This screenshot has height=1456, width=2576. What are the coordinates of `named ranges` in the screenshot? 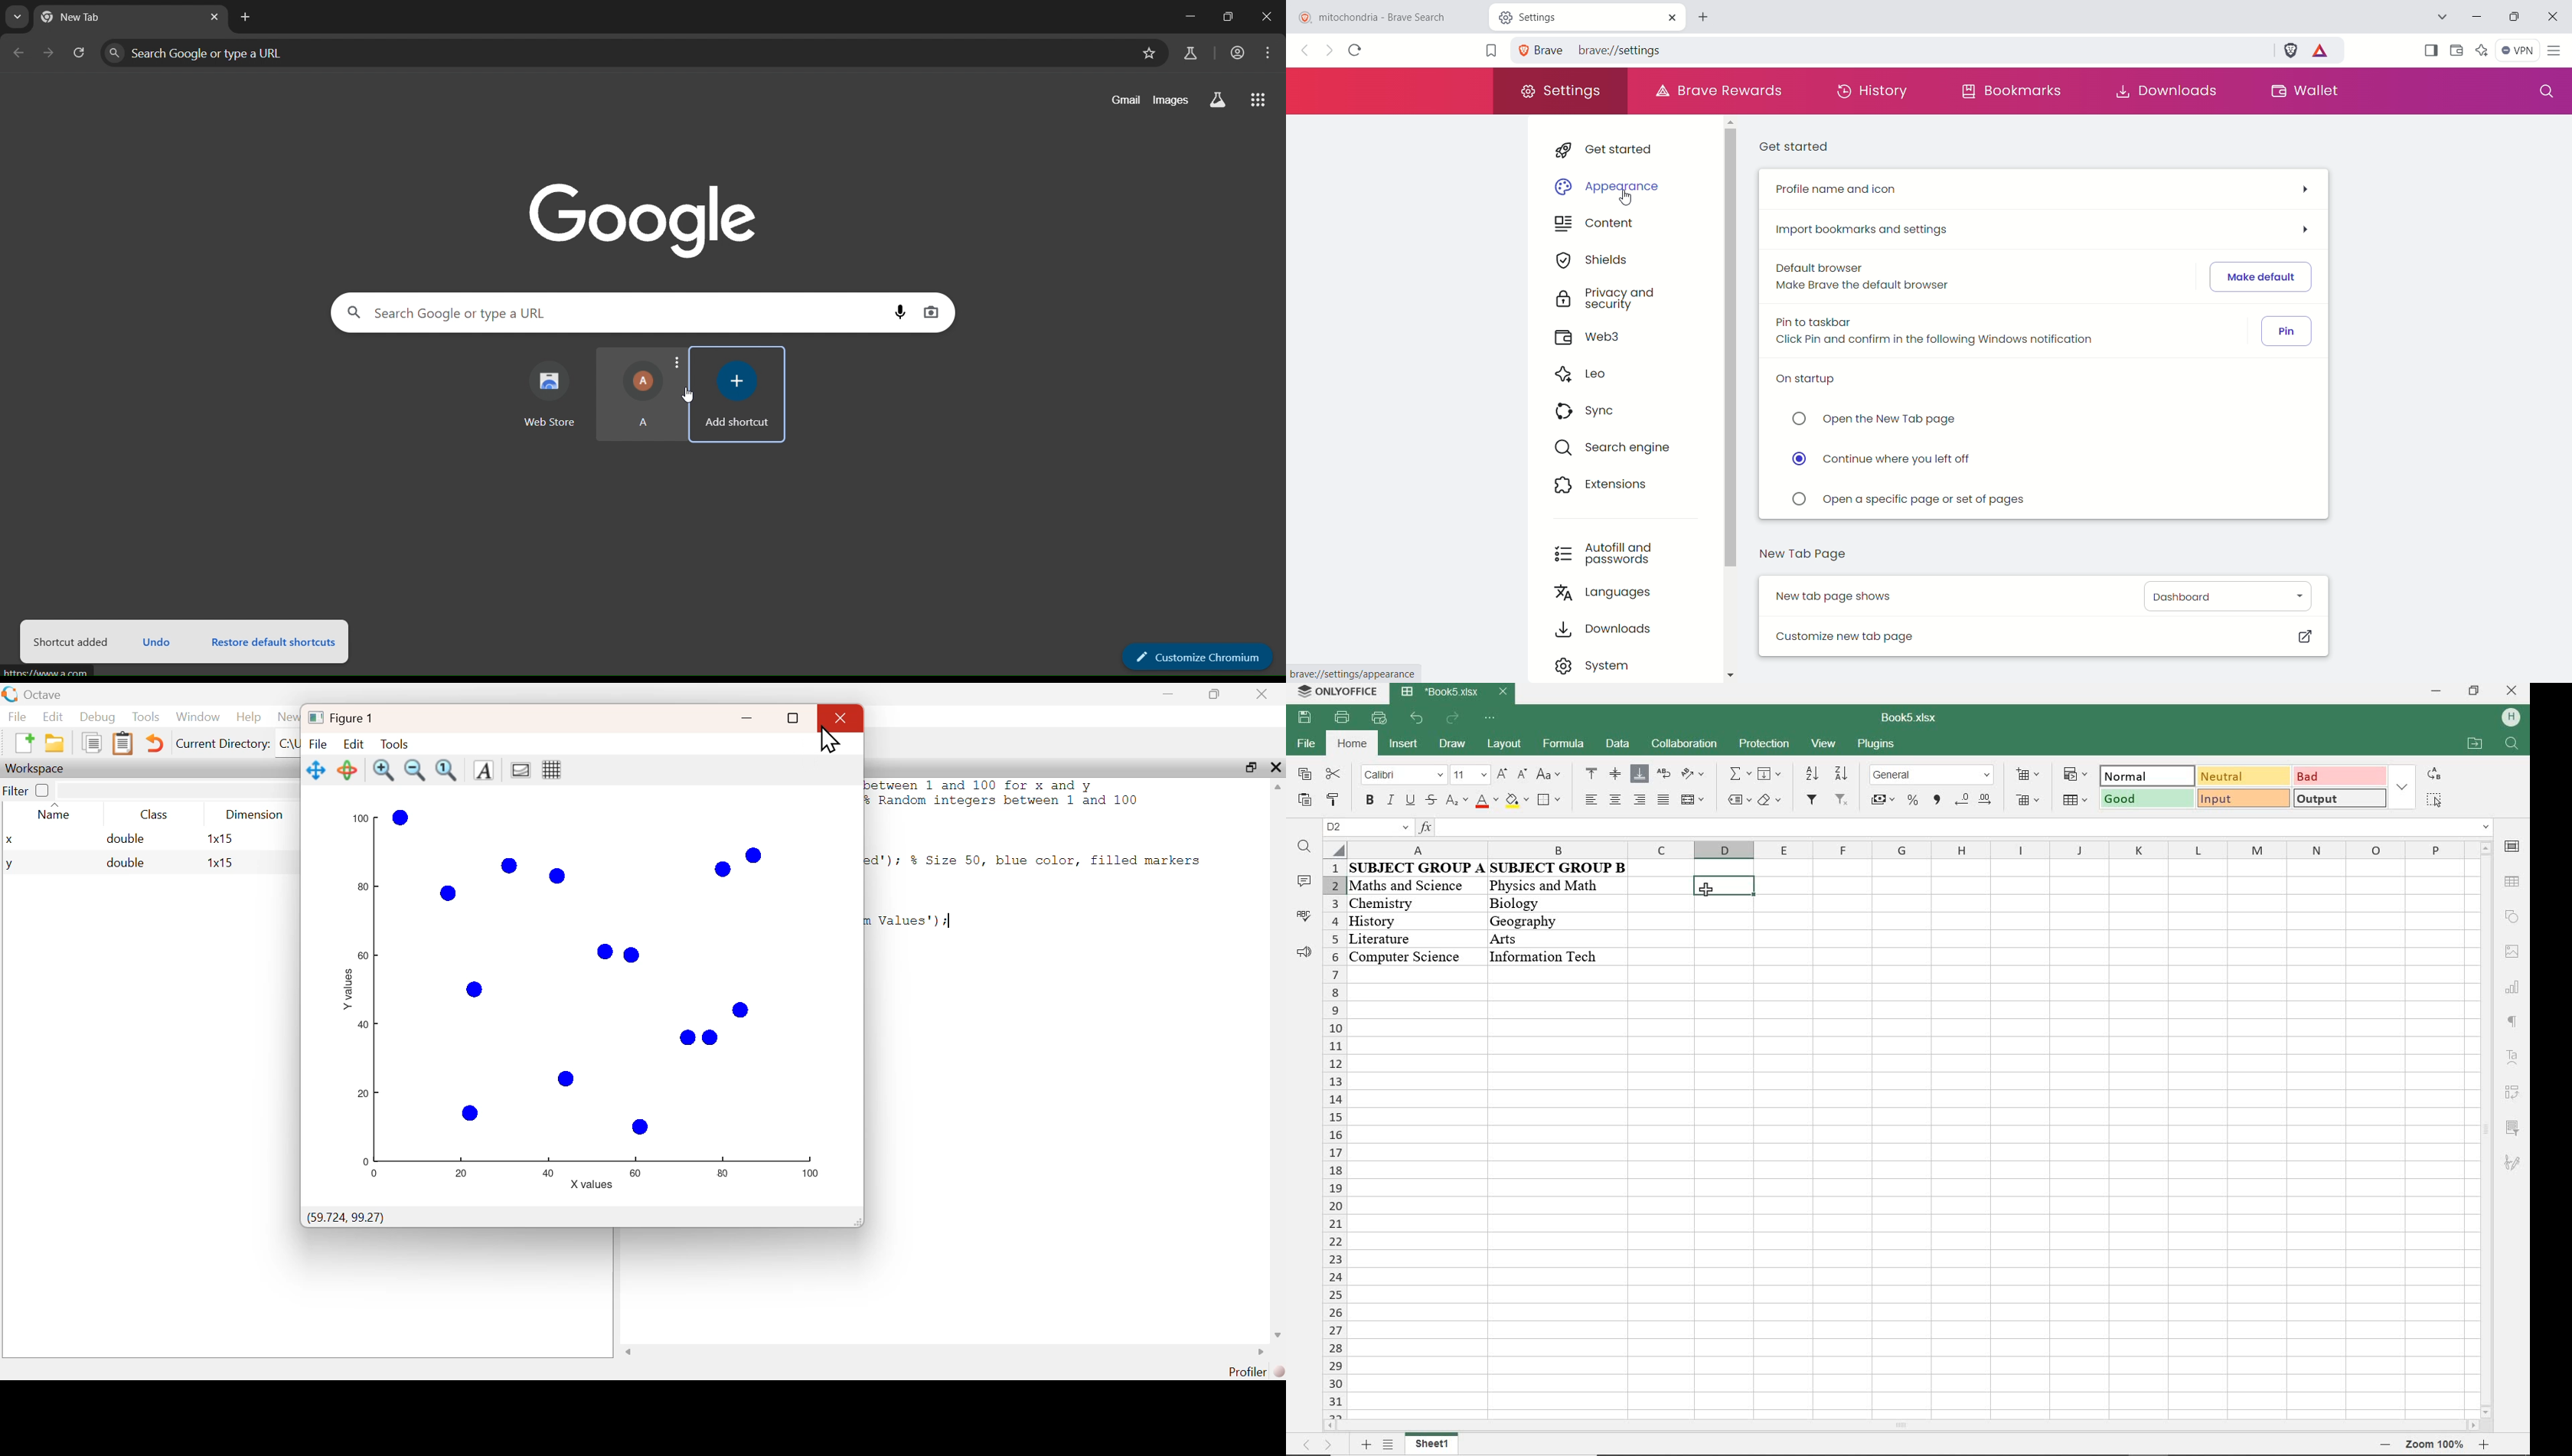 It's located at (1738, 800).